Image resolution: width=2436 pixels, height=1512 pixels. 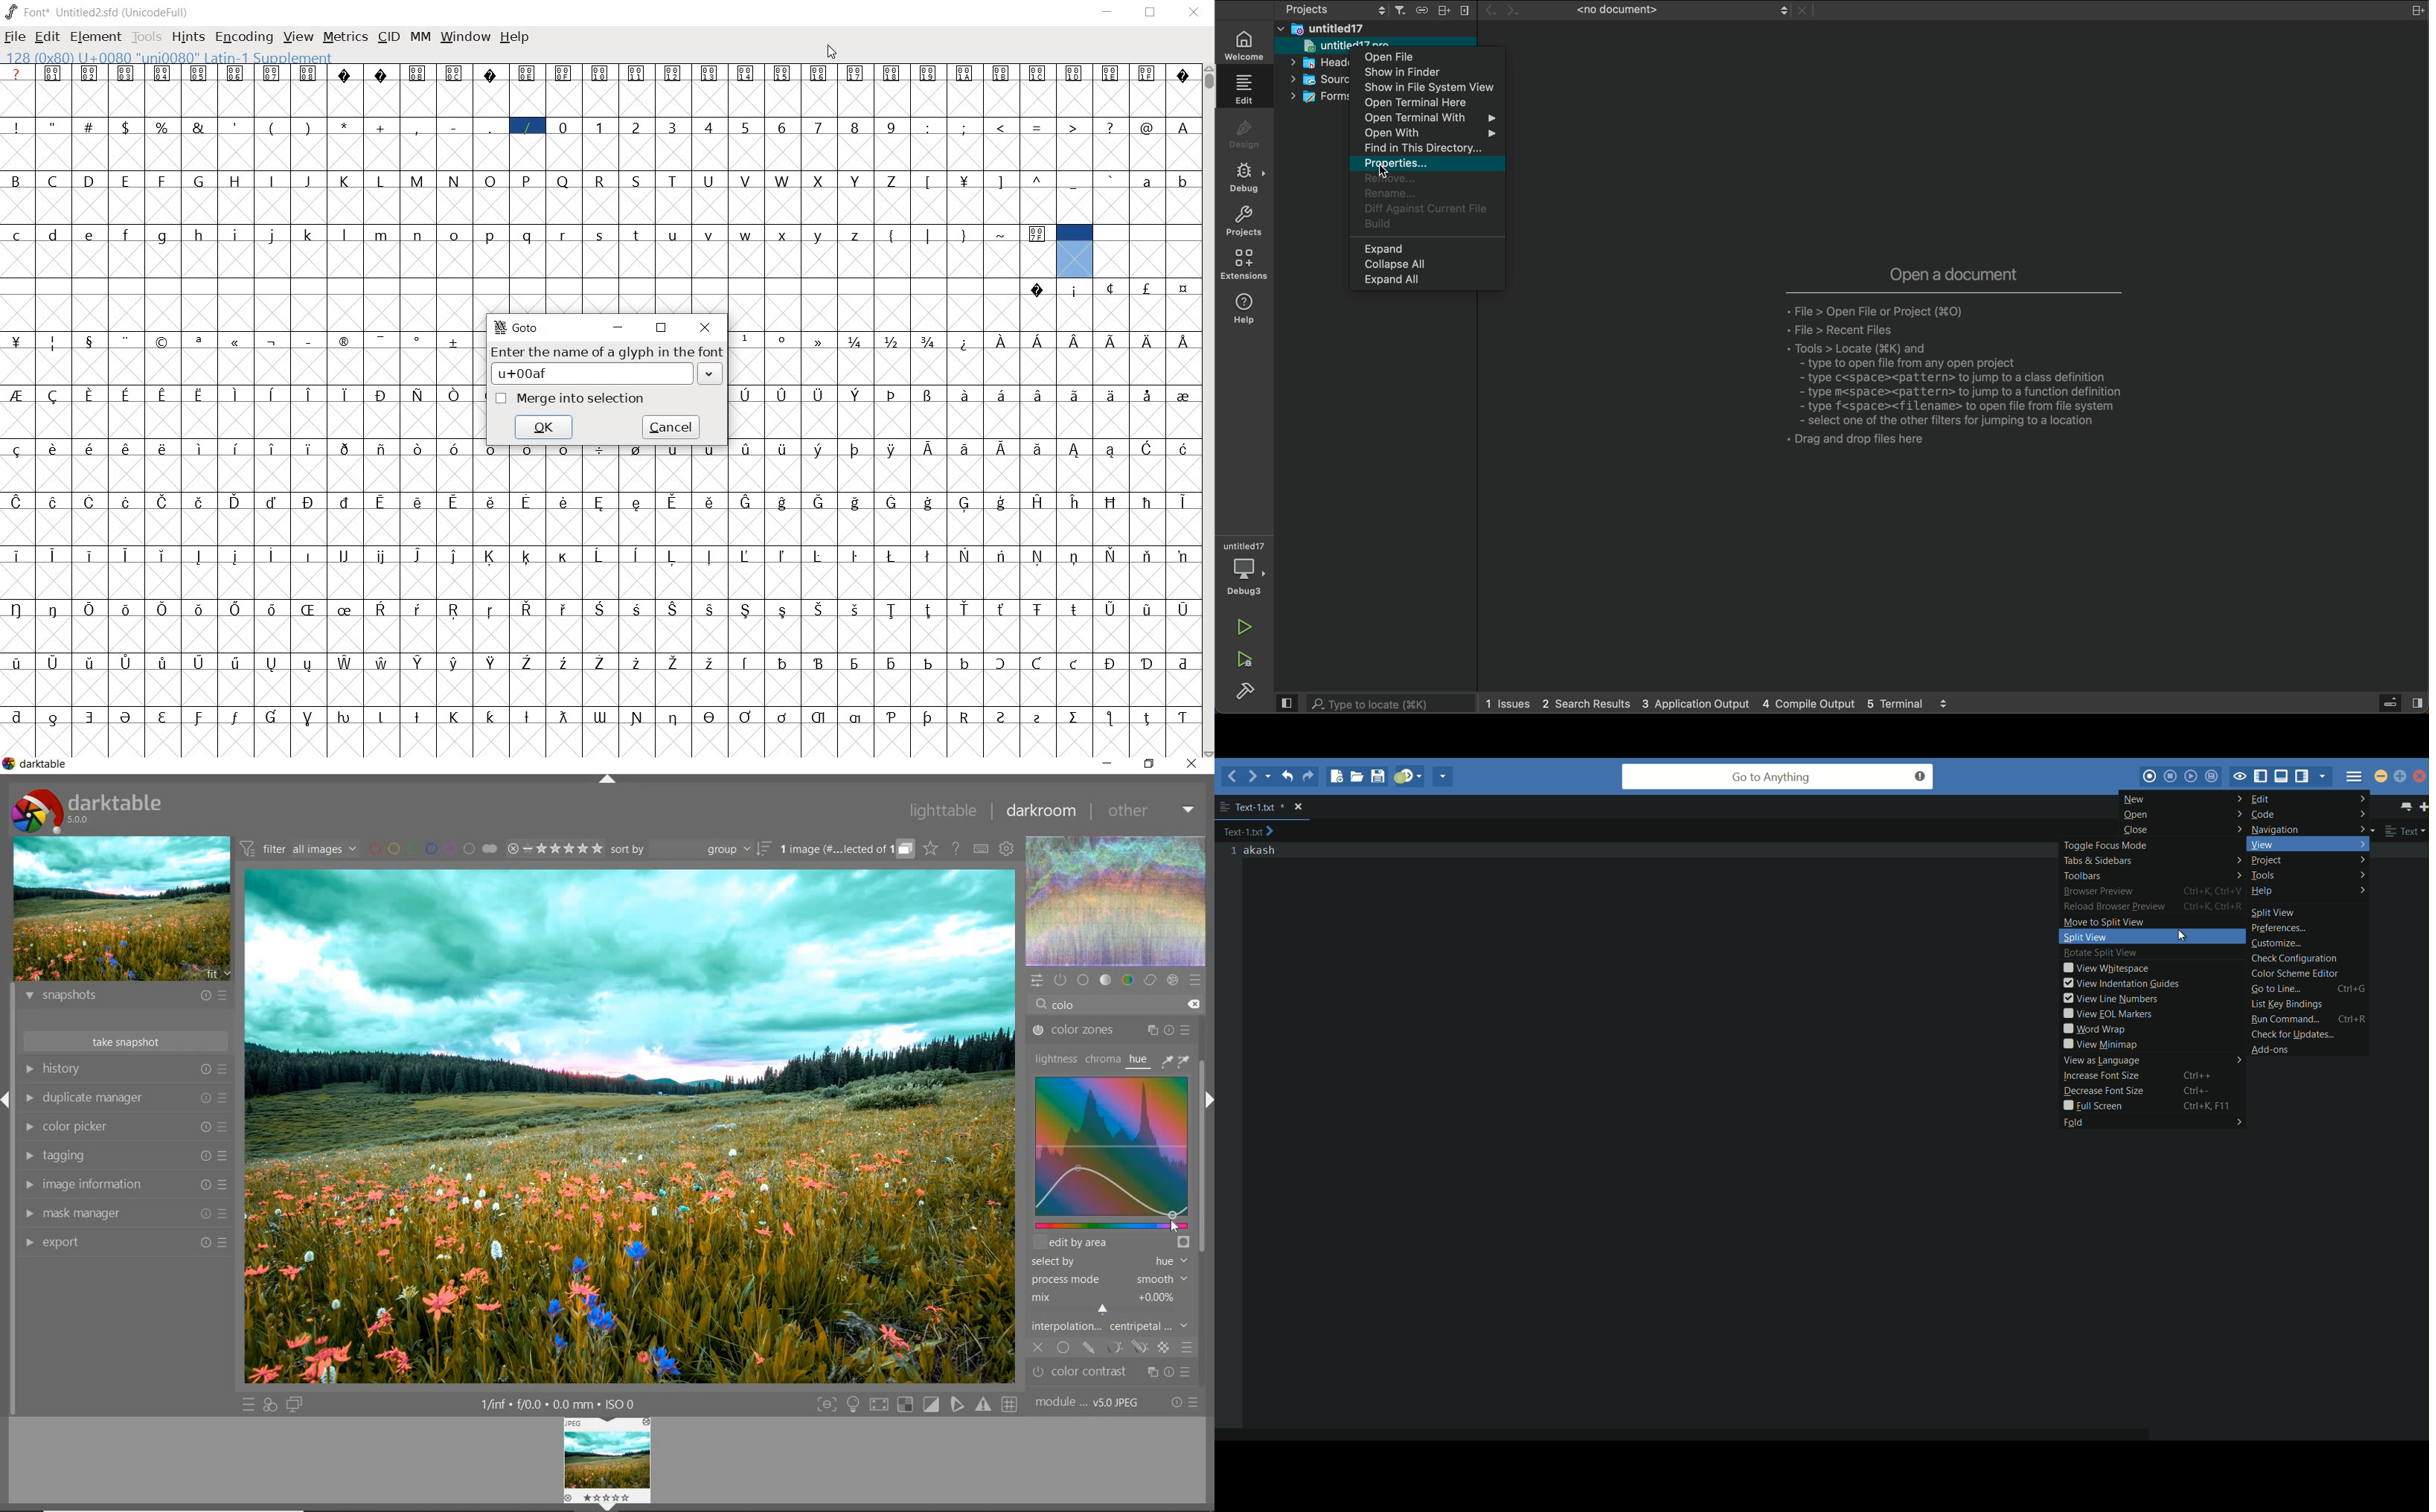 What do you see at coordinates (1358, 776) in the screenshot?
I see `open a file` at bounding box center [1358, 776].